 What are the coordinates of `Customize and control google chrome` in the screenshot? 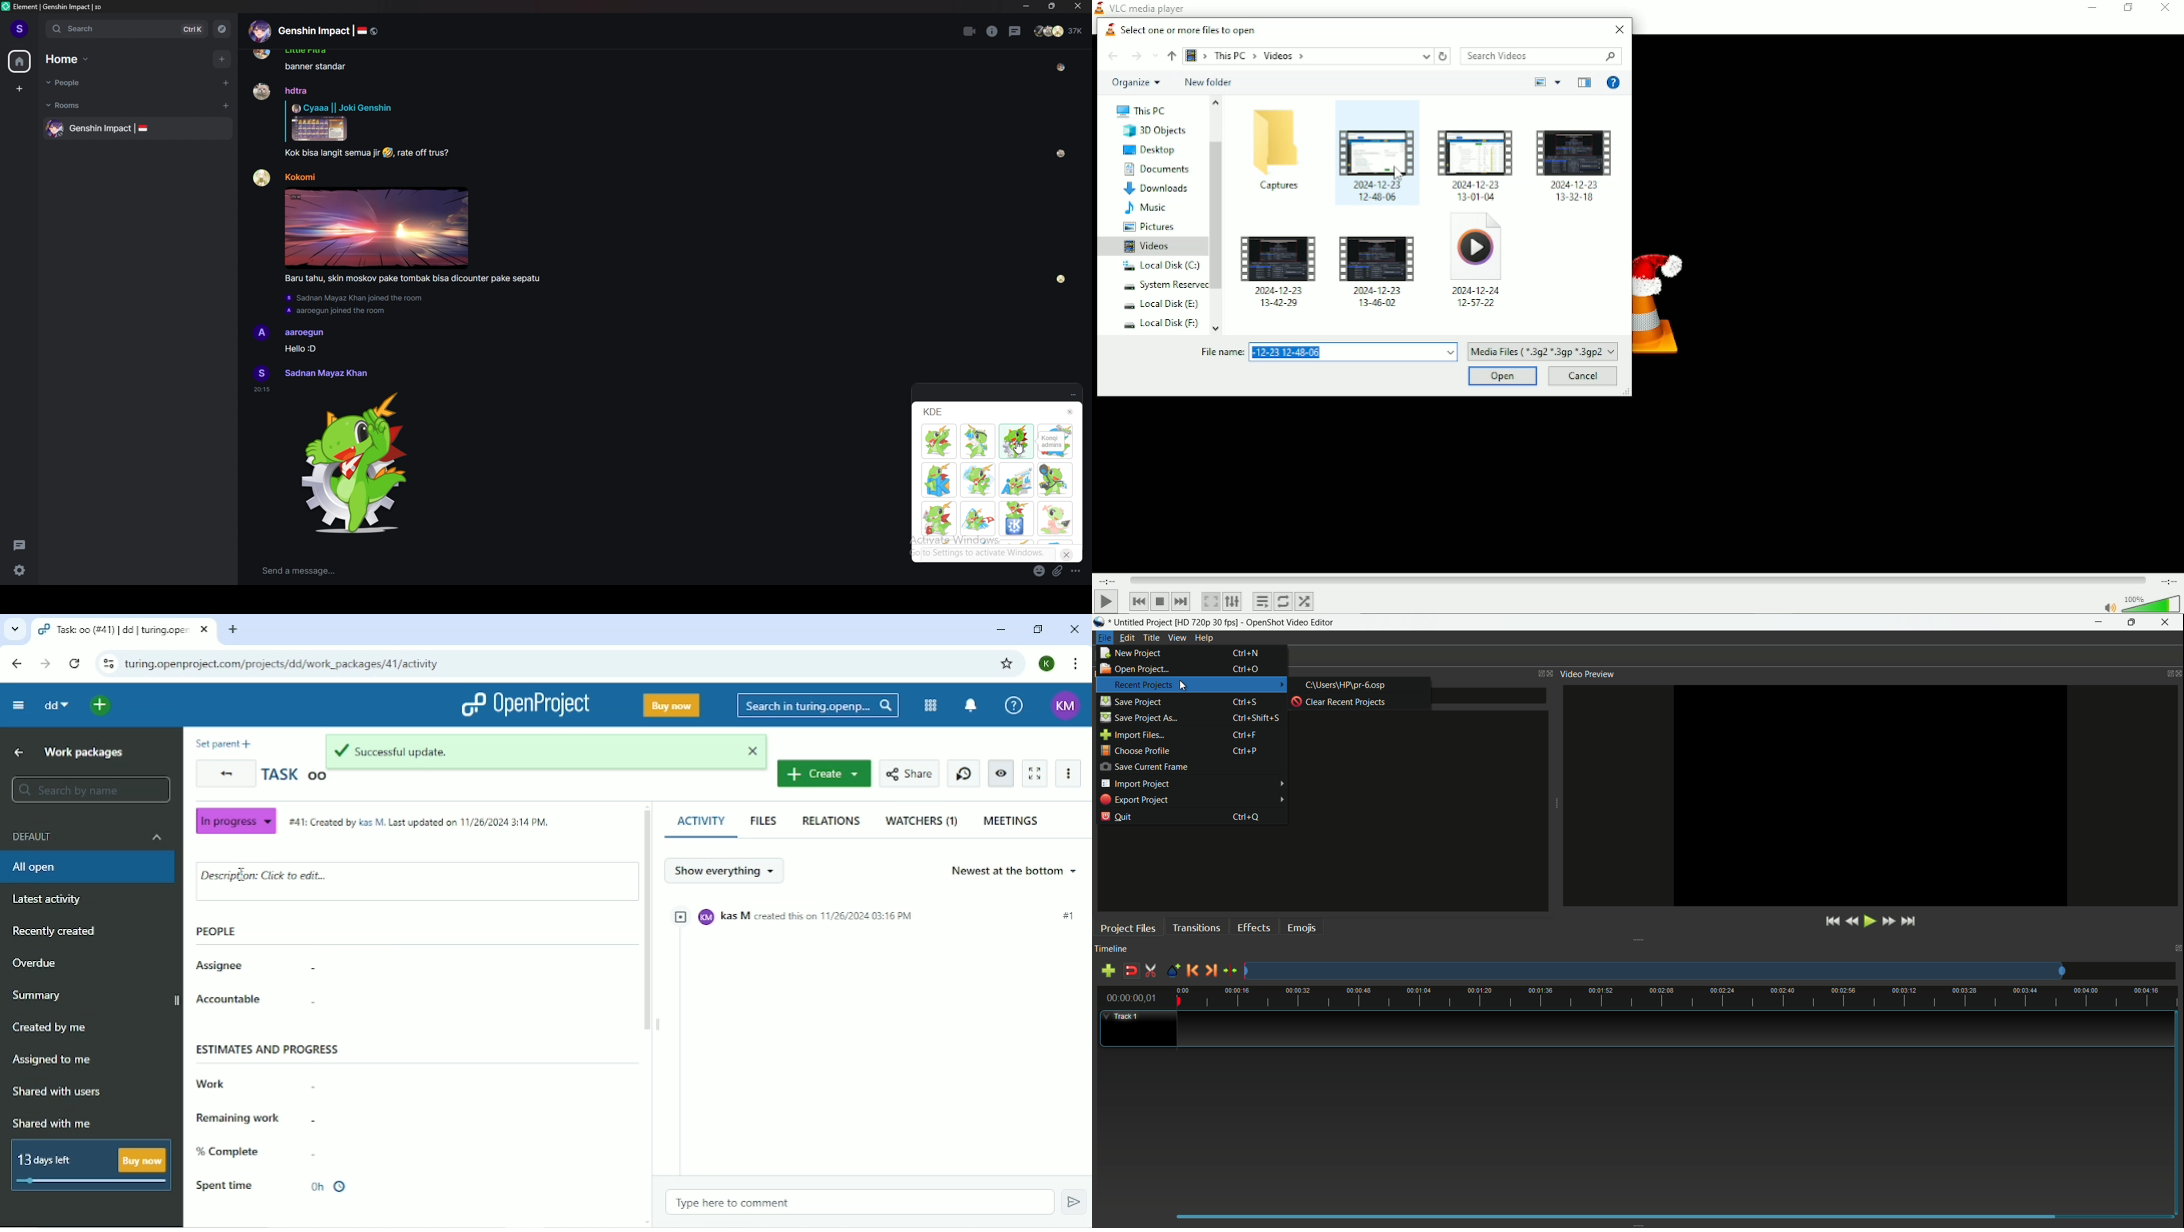 It's located at (1075, 663).